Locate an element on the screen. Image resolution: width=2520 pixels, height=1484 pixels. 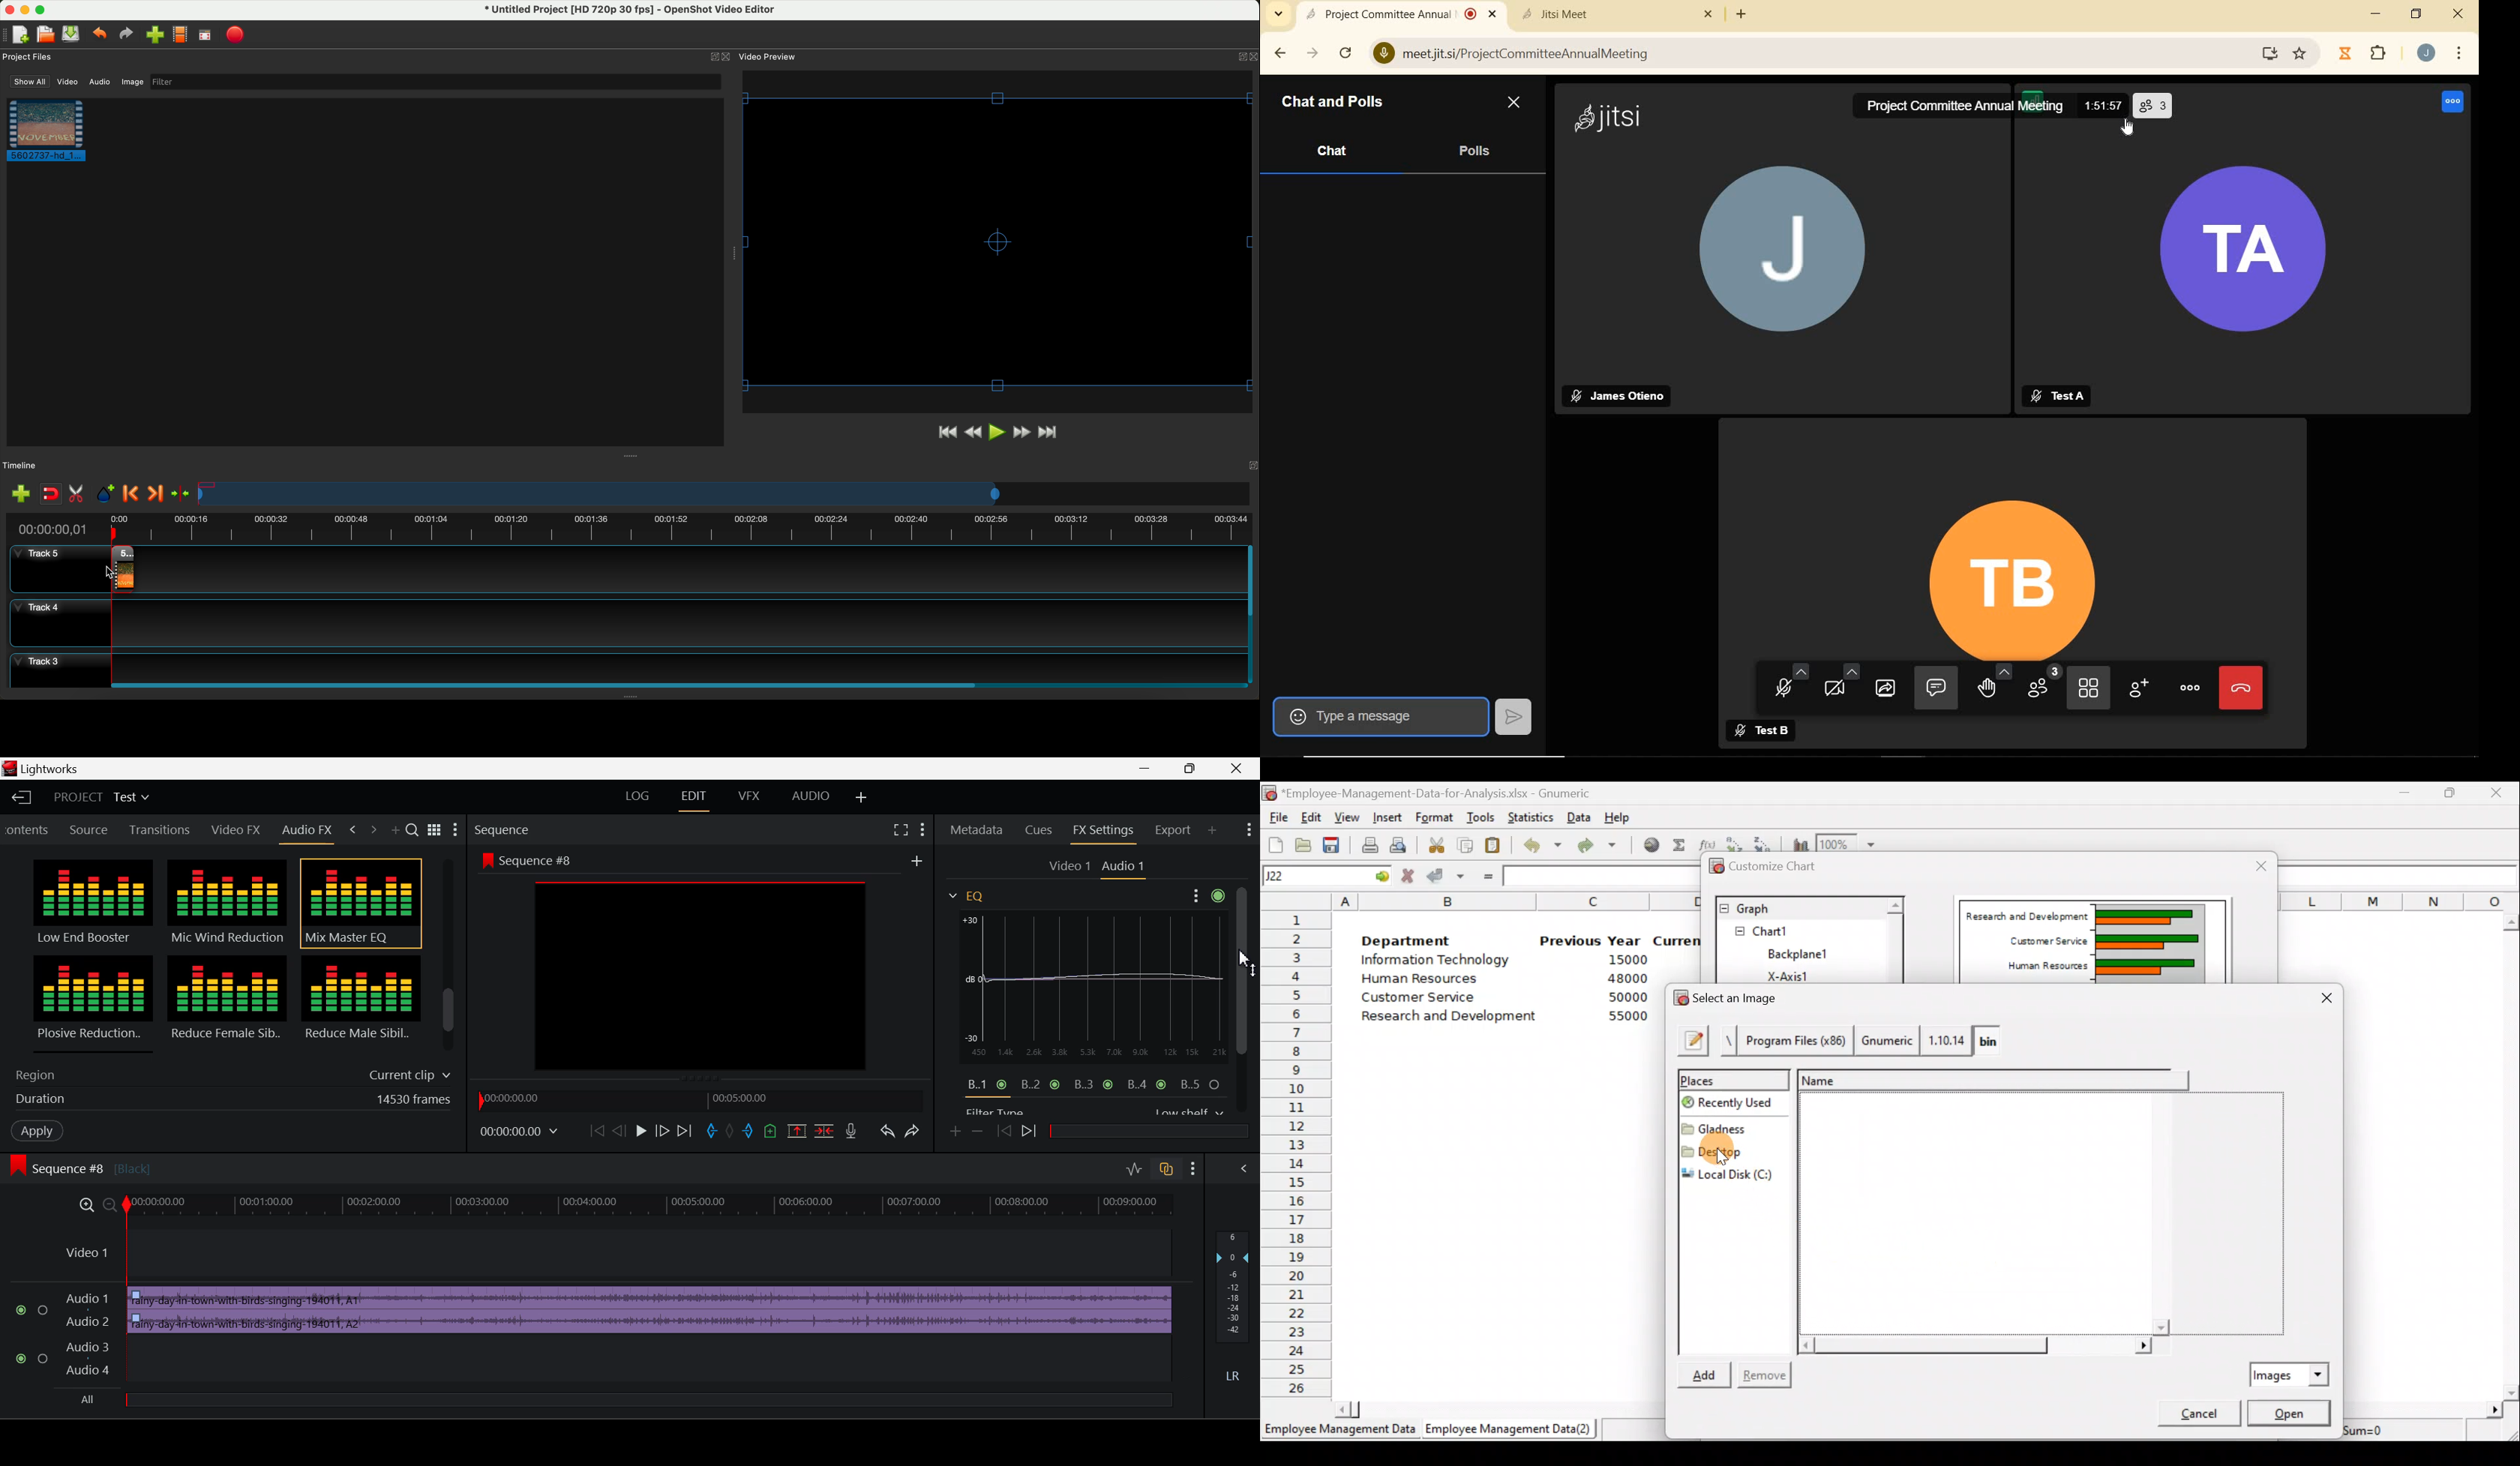
Sort in descending order is located at coordinates (1765, 841).